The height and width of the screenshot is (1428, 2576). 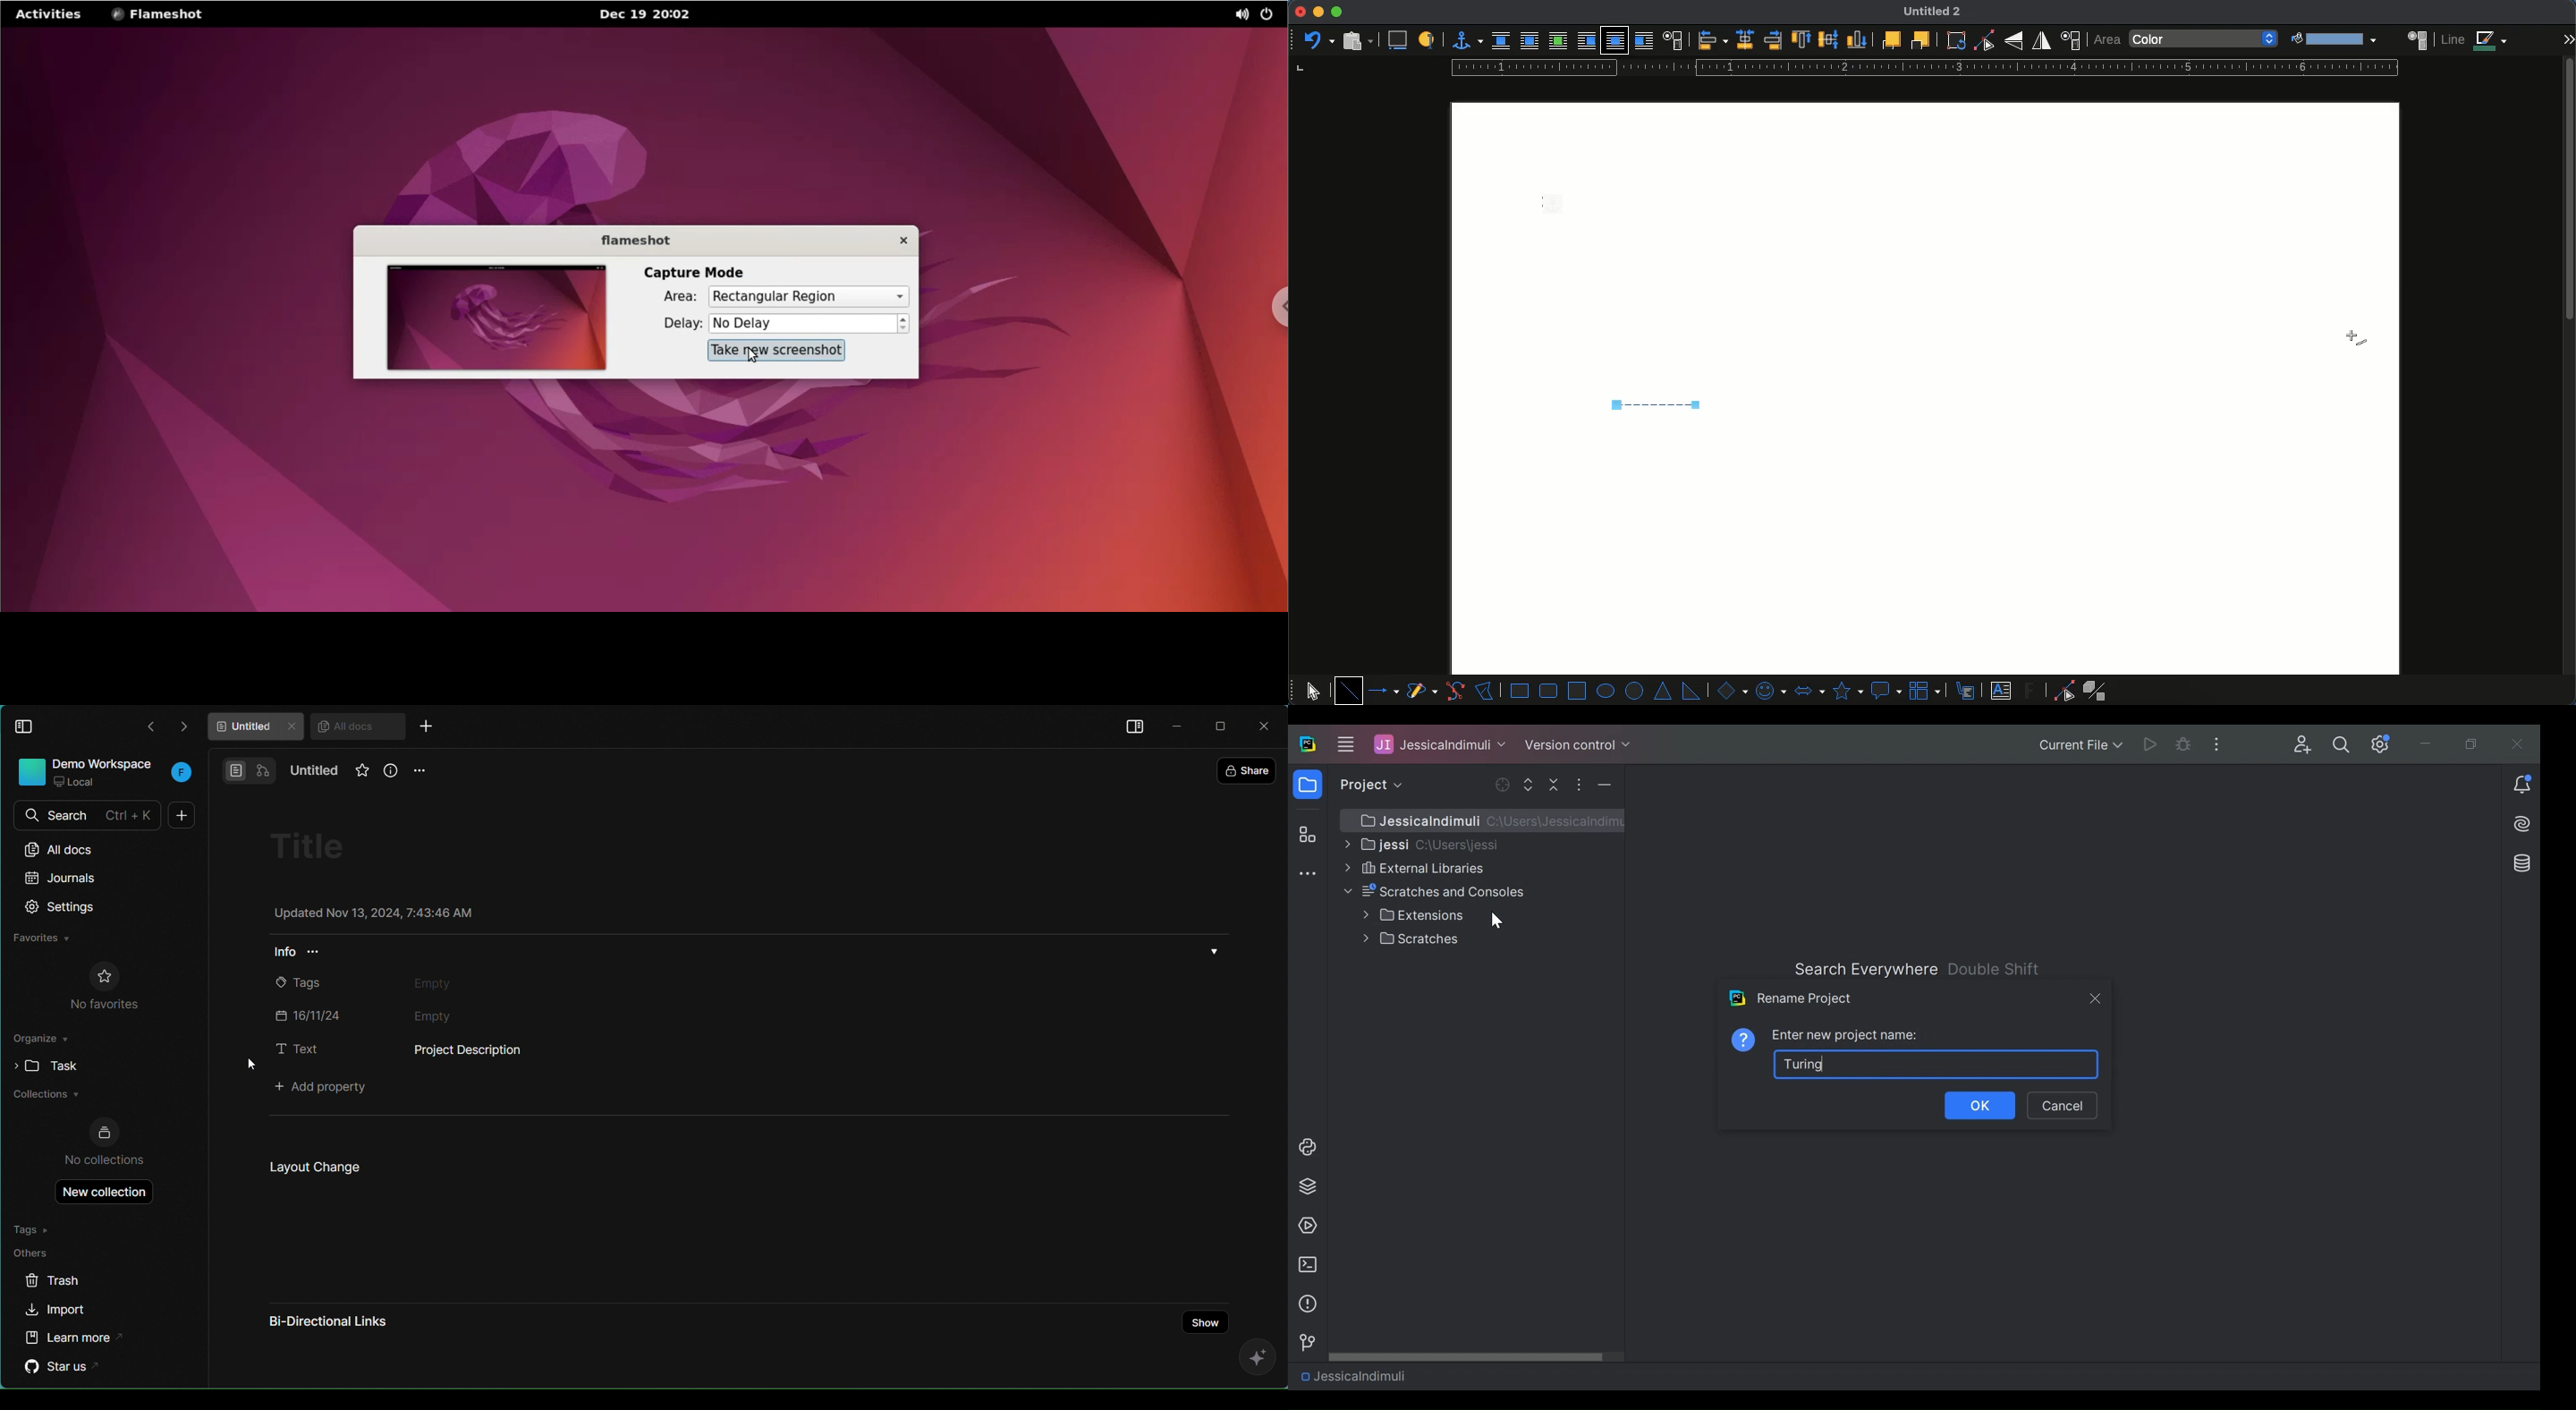 I want to click on journals, so click(x=62, y=878).